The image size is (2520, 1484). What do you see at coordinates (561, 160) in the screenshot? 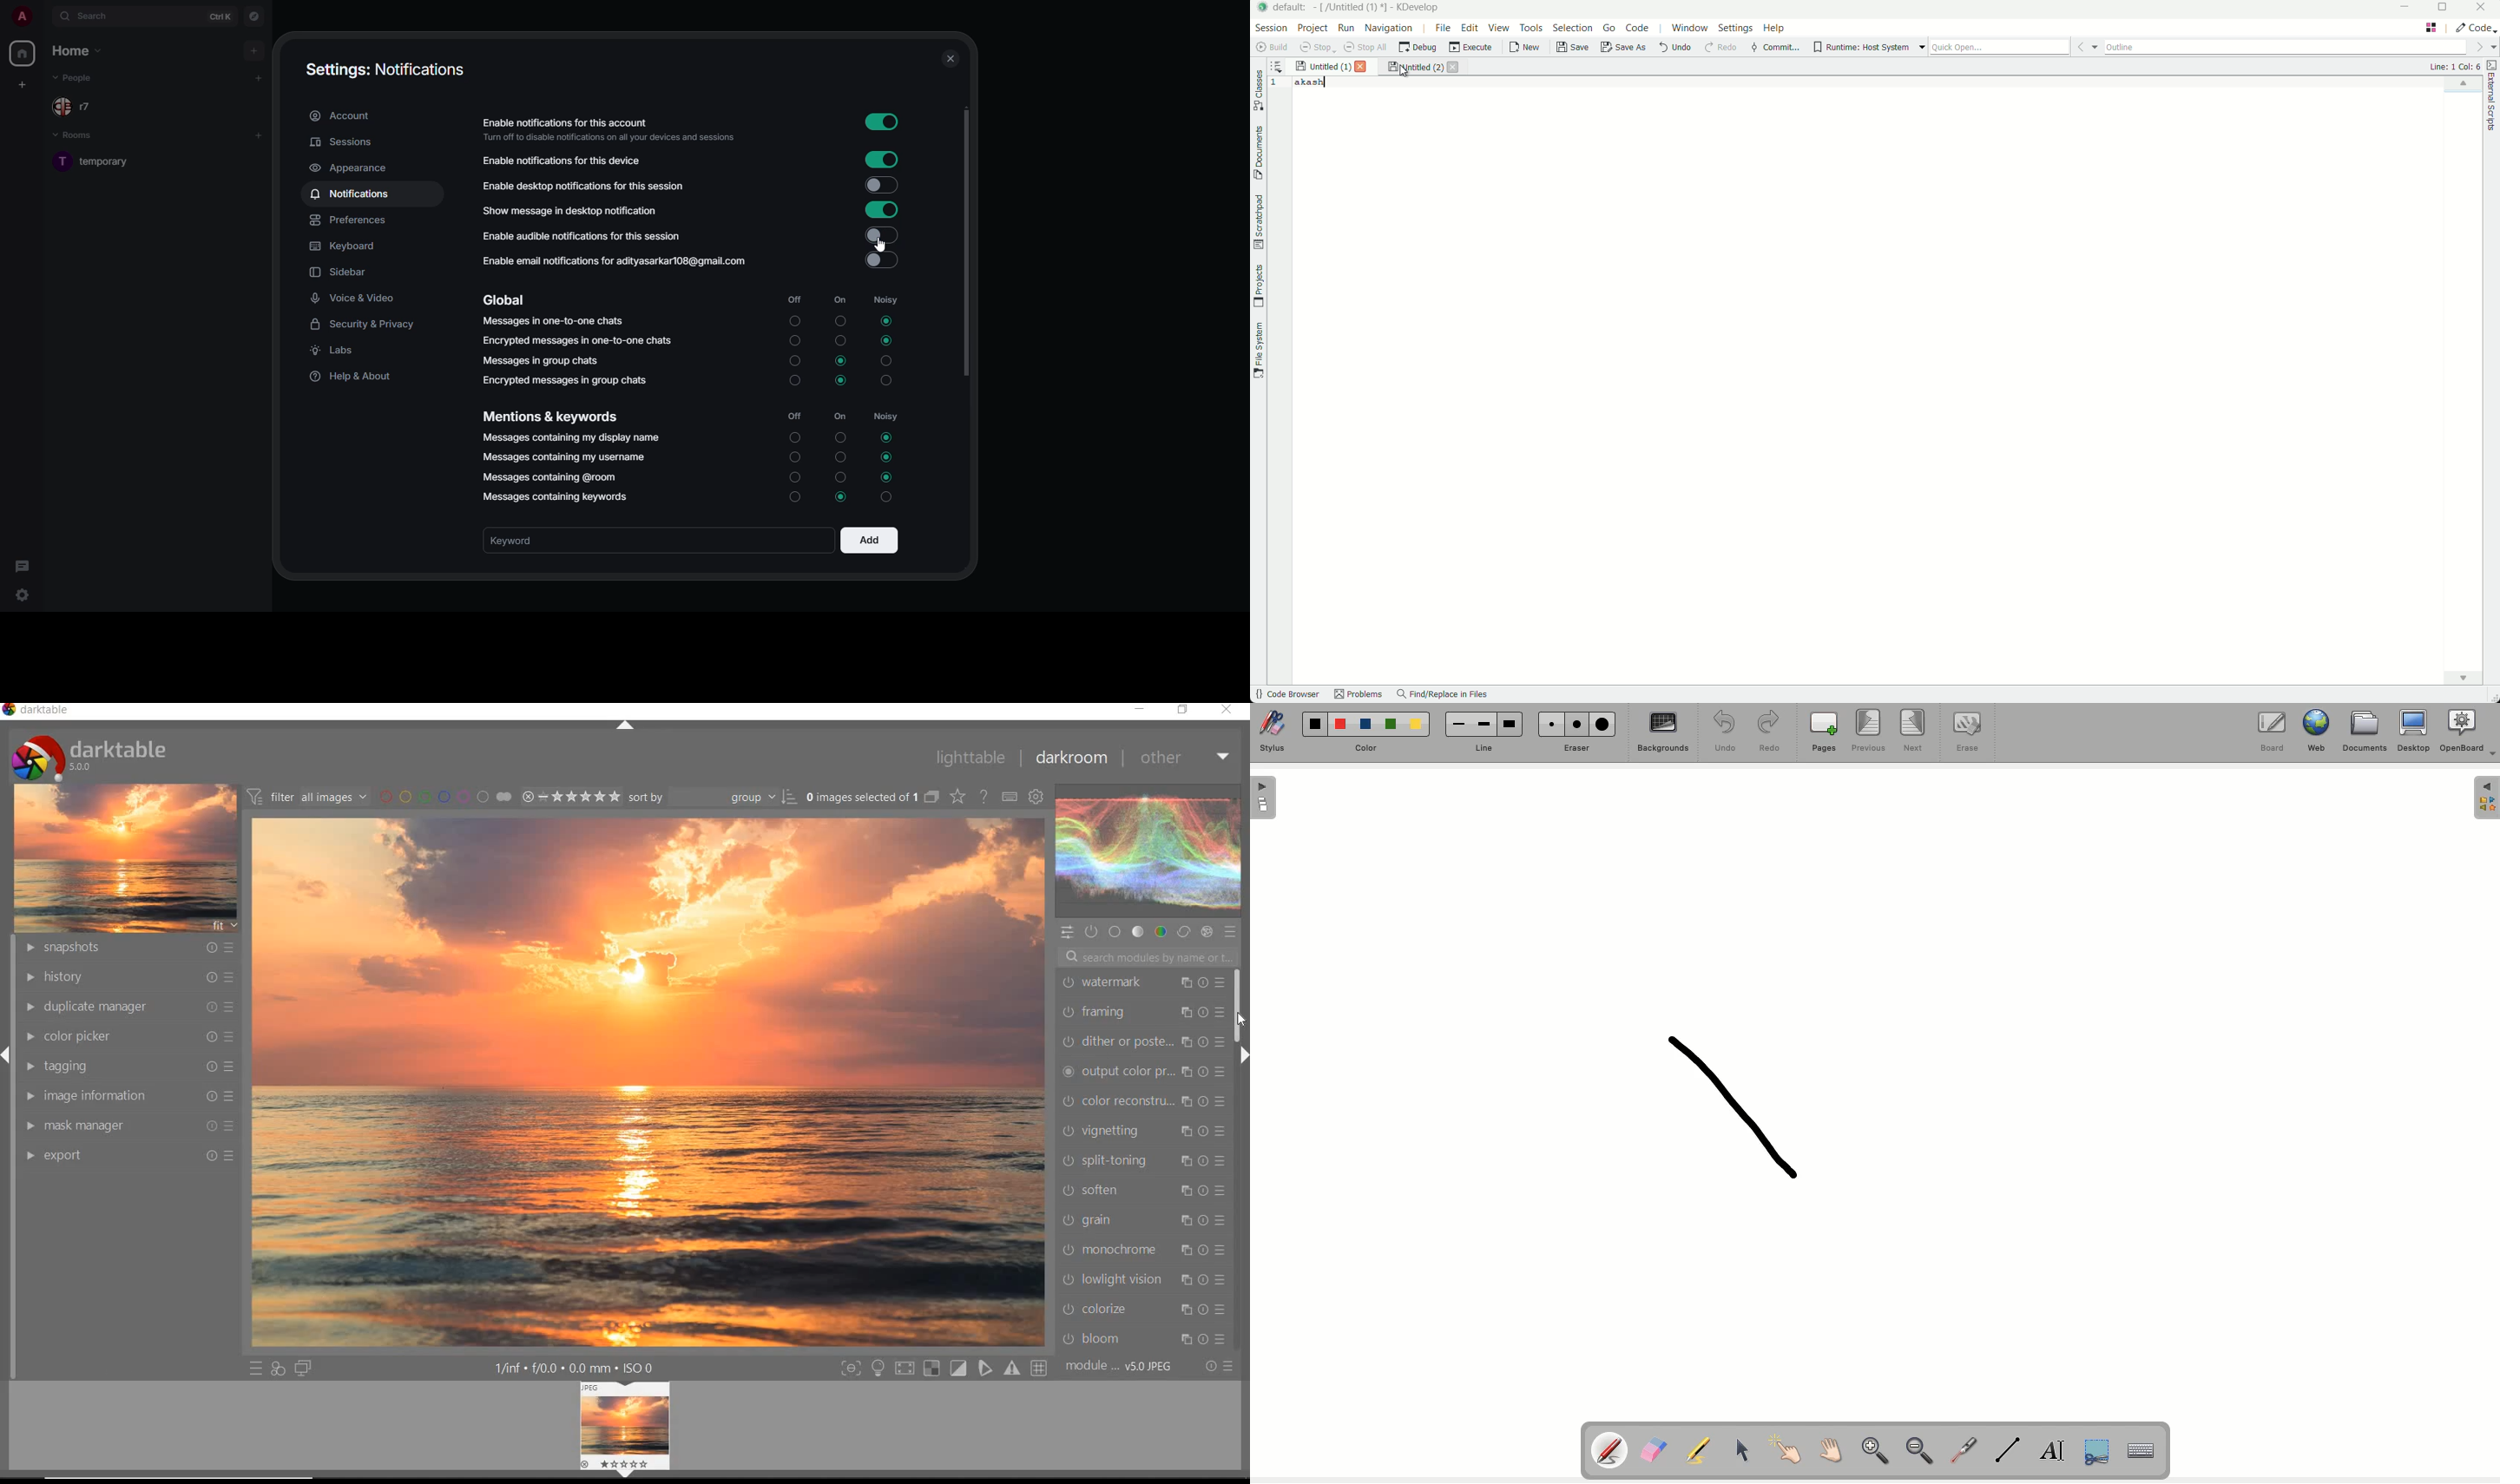
I see `enable notifications for this device` at bounding box center [561, 160].